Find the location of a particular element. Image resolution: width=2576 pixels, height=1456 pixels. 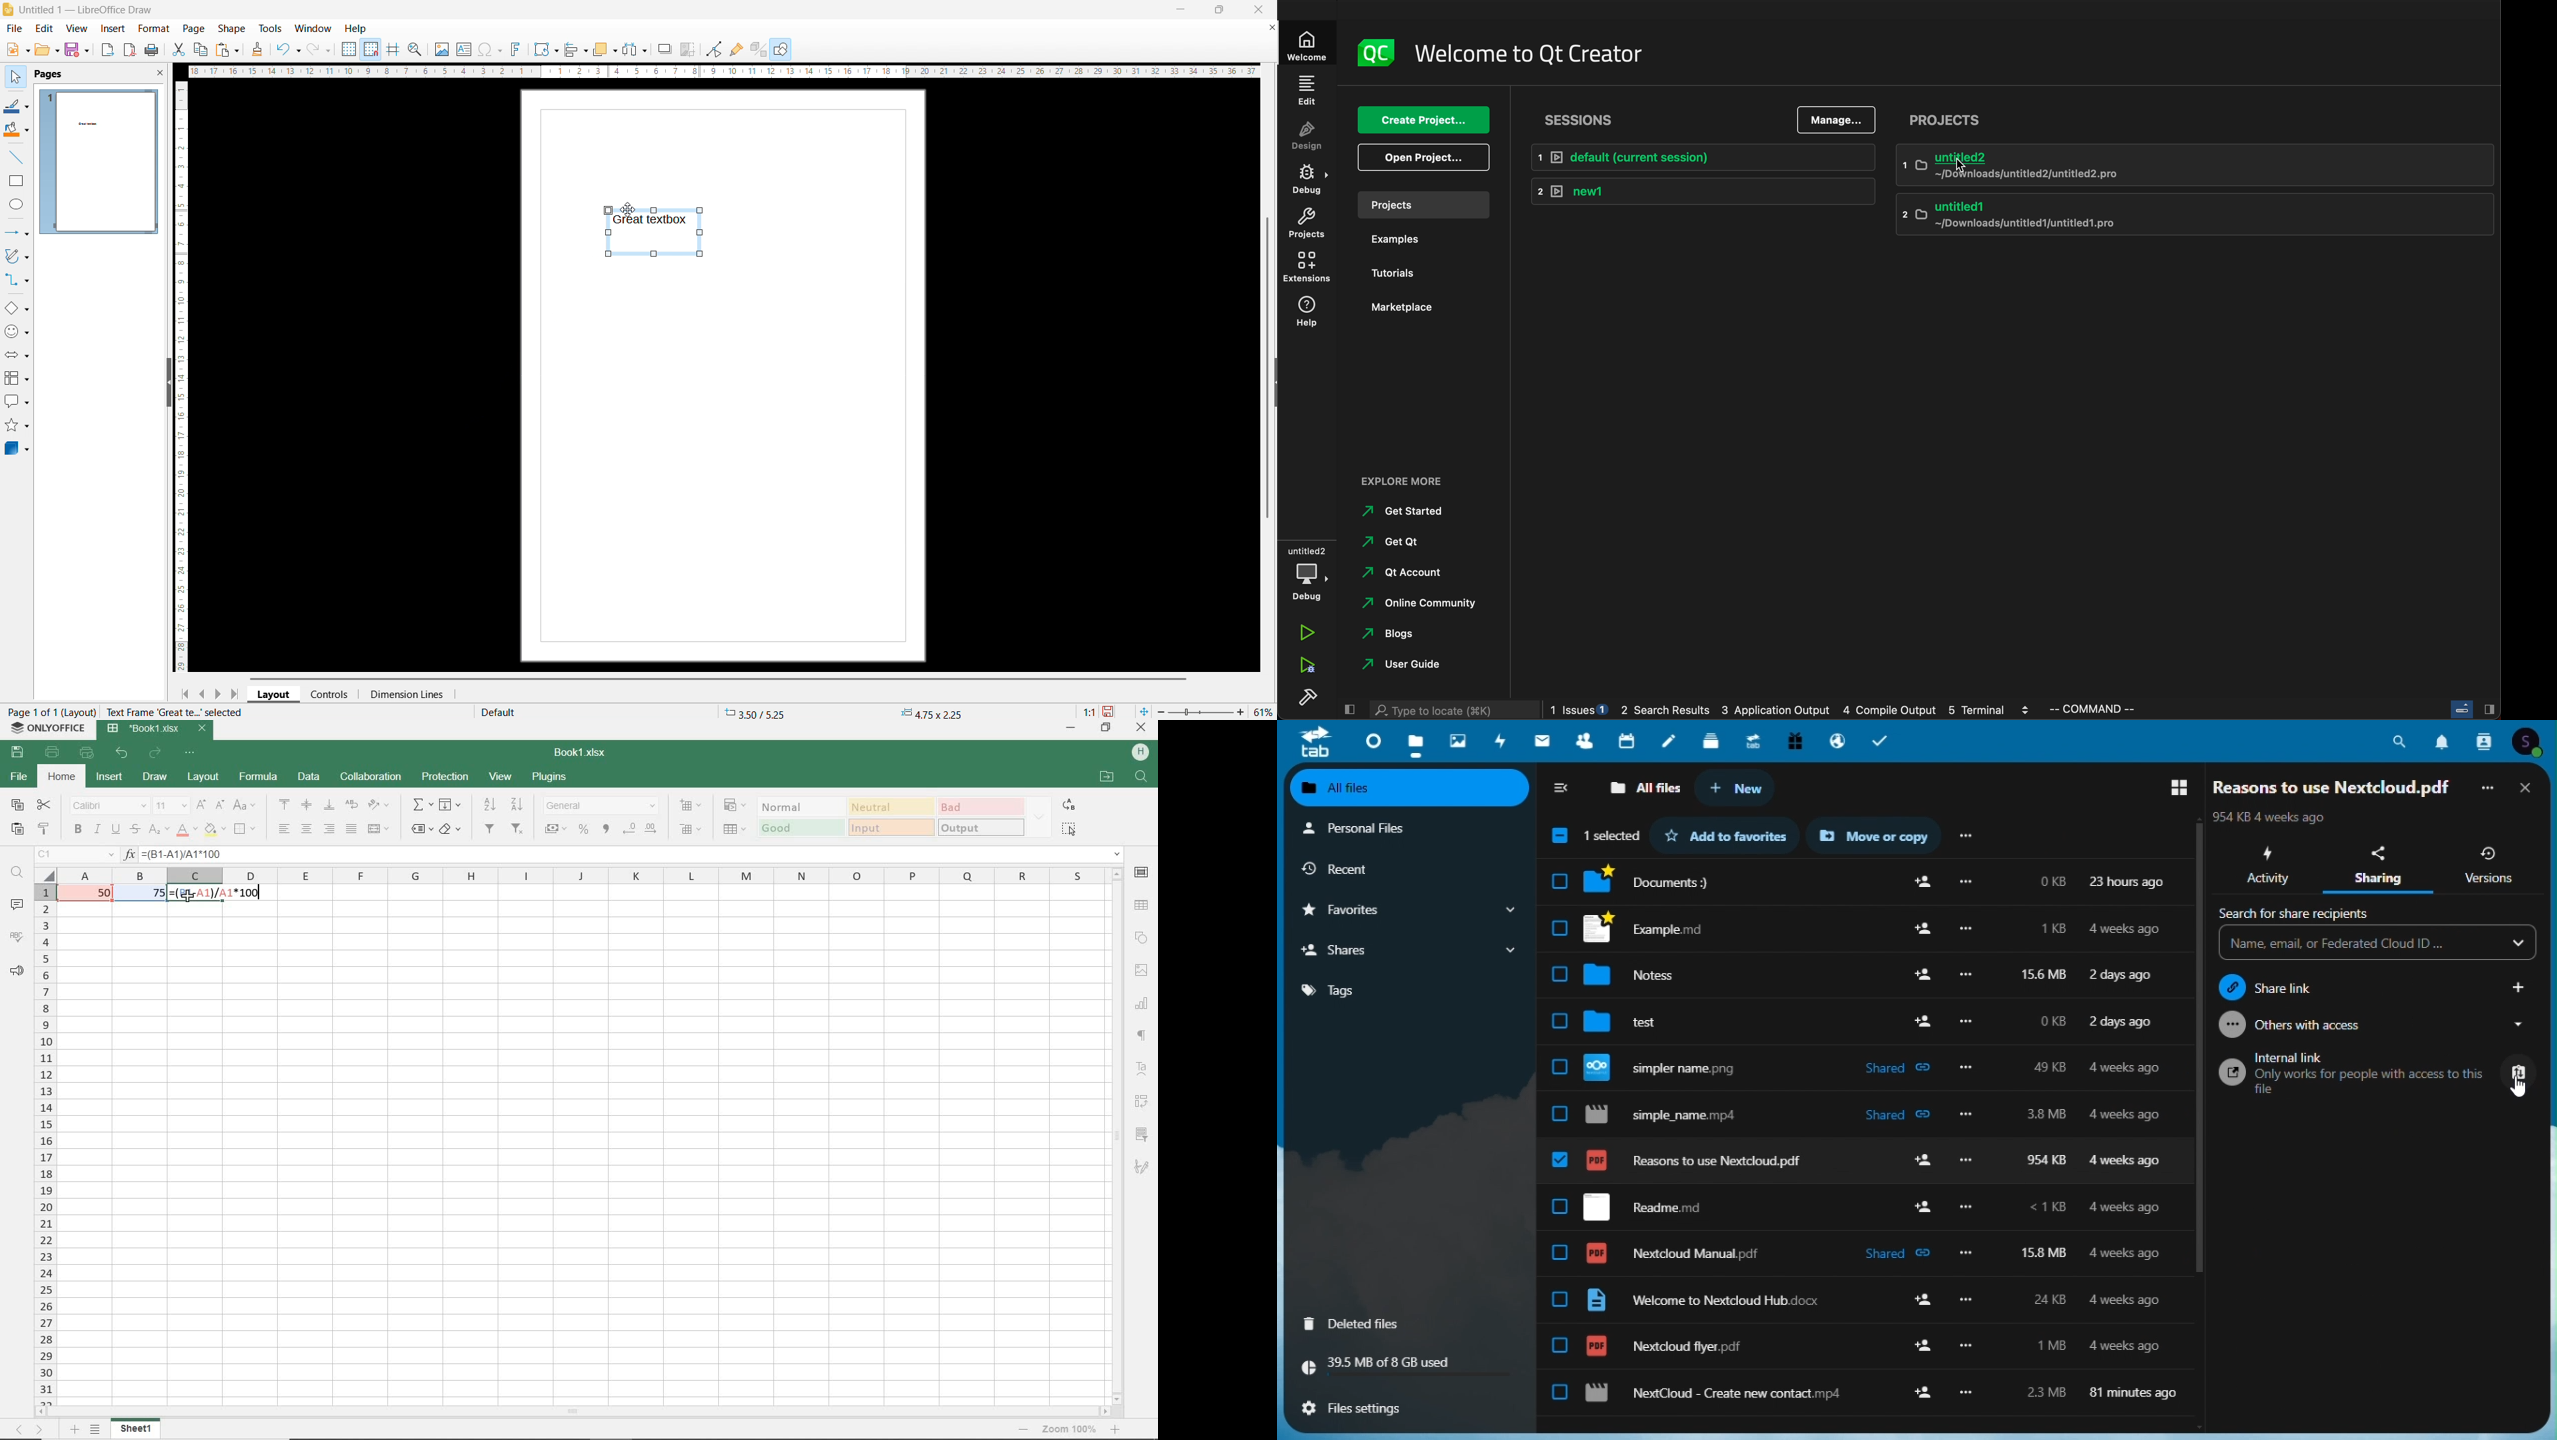

document title is located at coordinates (87, 9).